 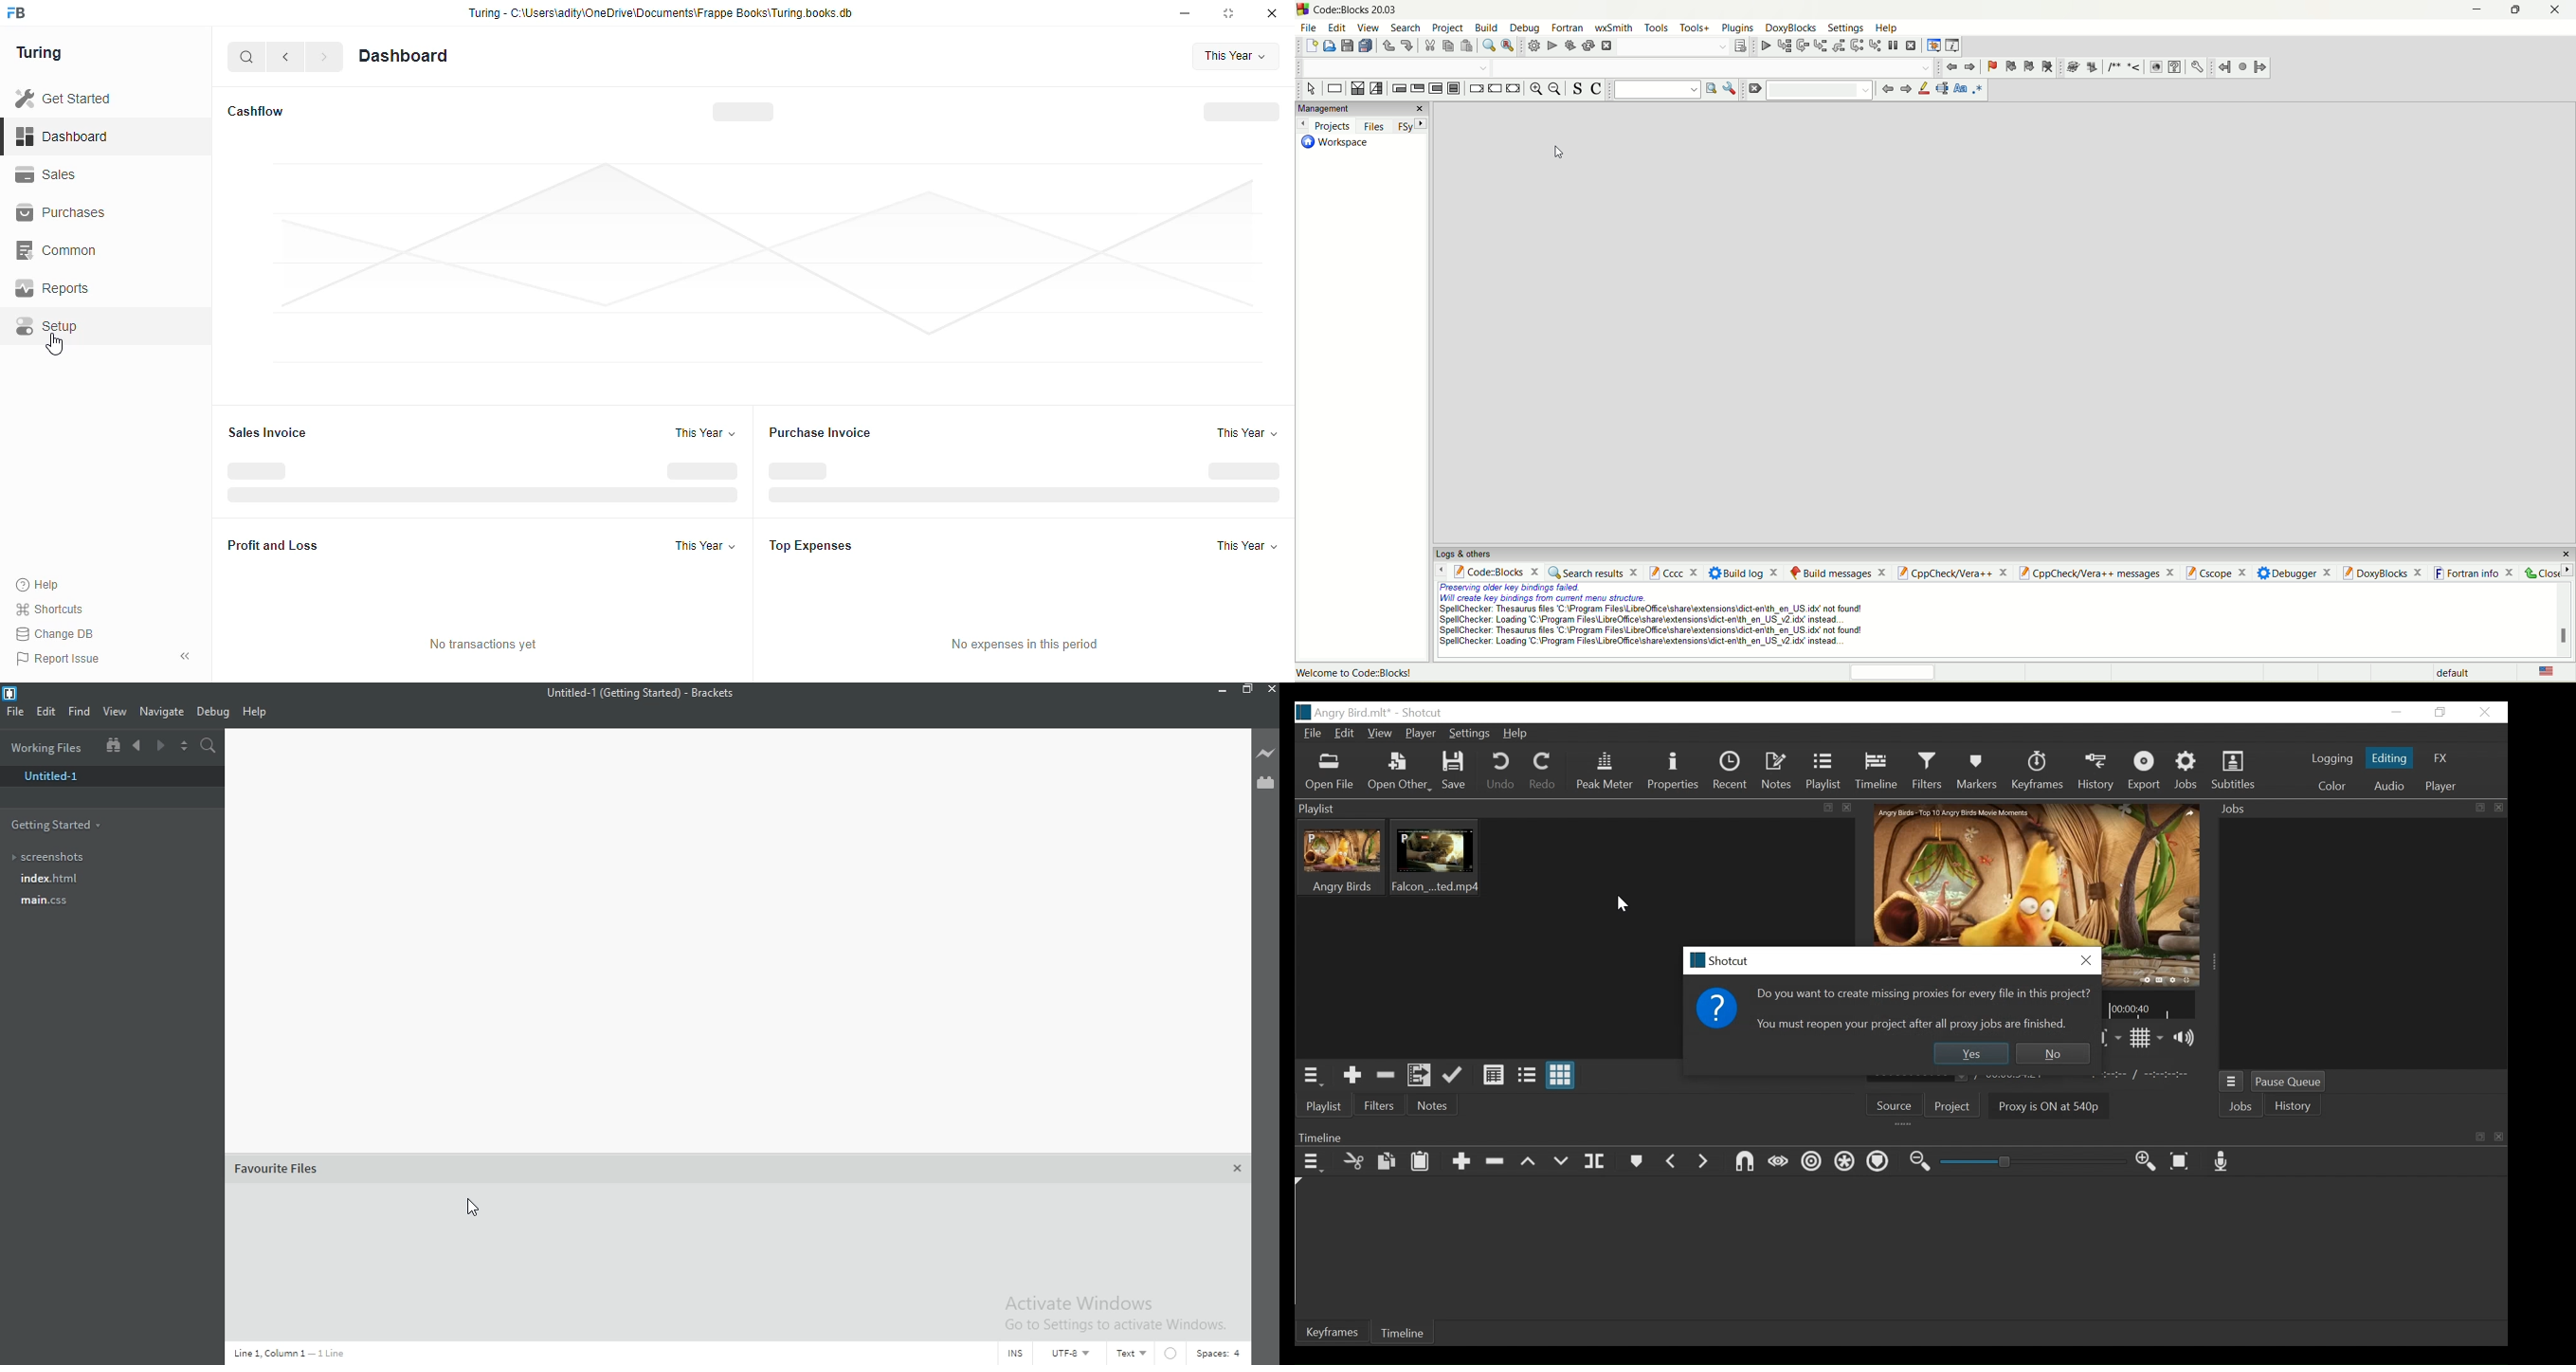 What do you see at coordinates (54, 609) in the screenshot?
I see `Shortcuts` at bounding box center [54, 609].